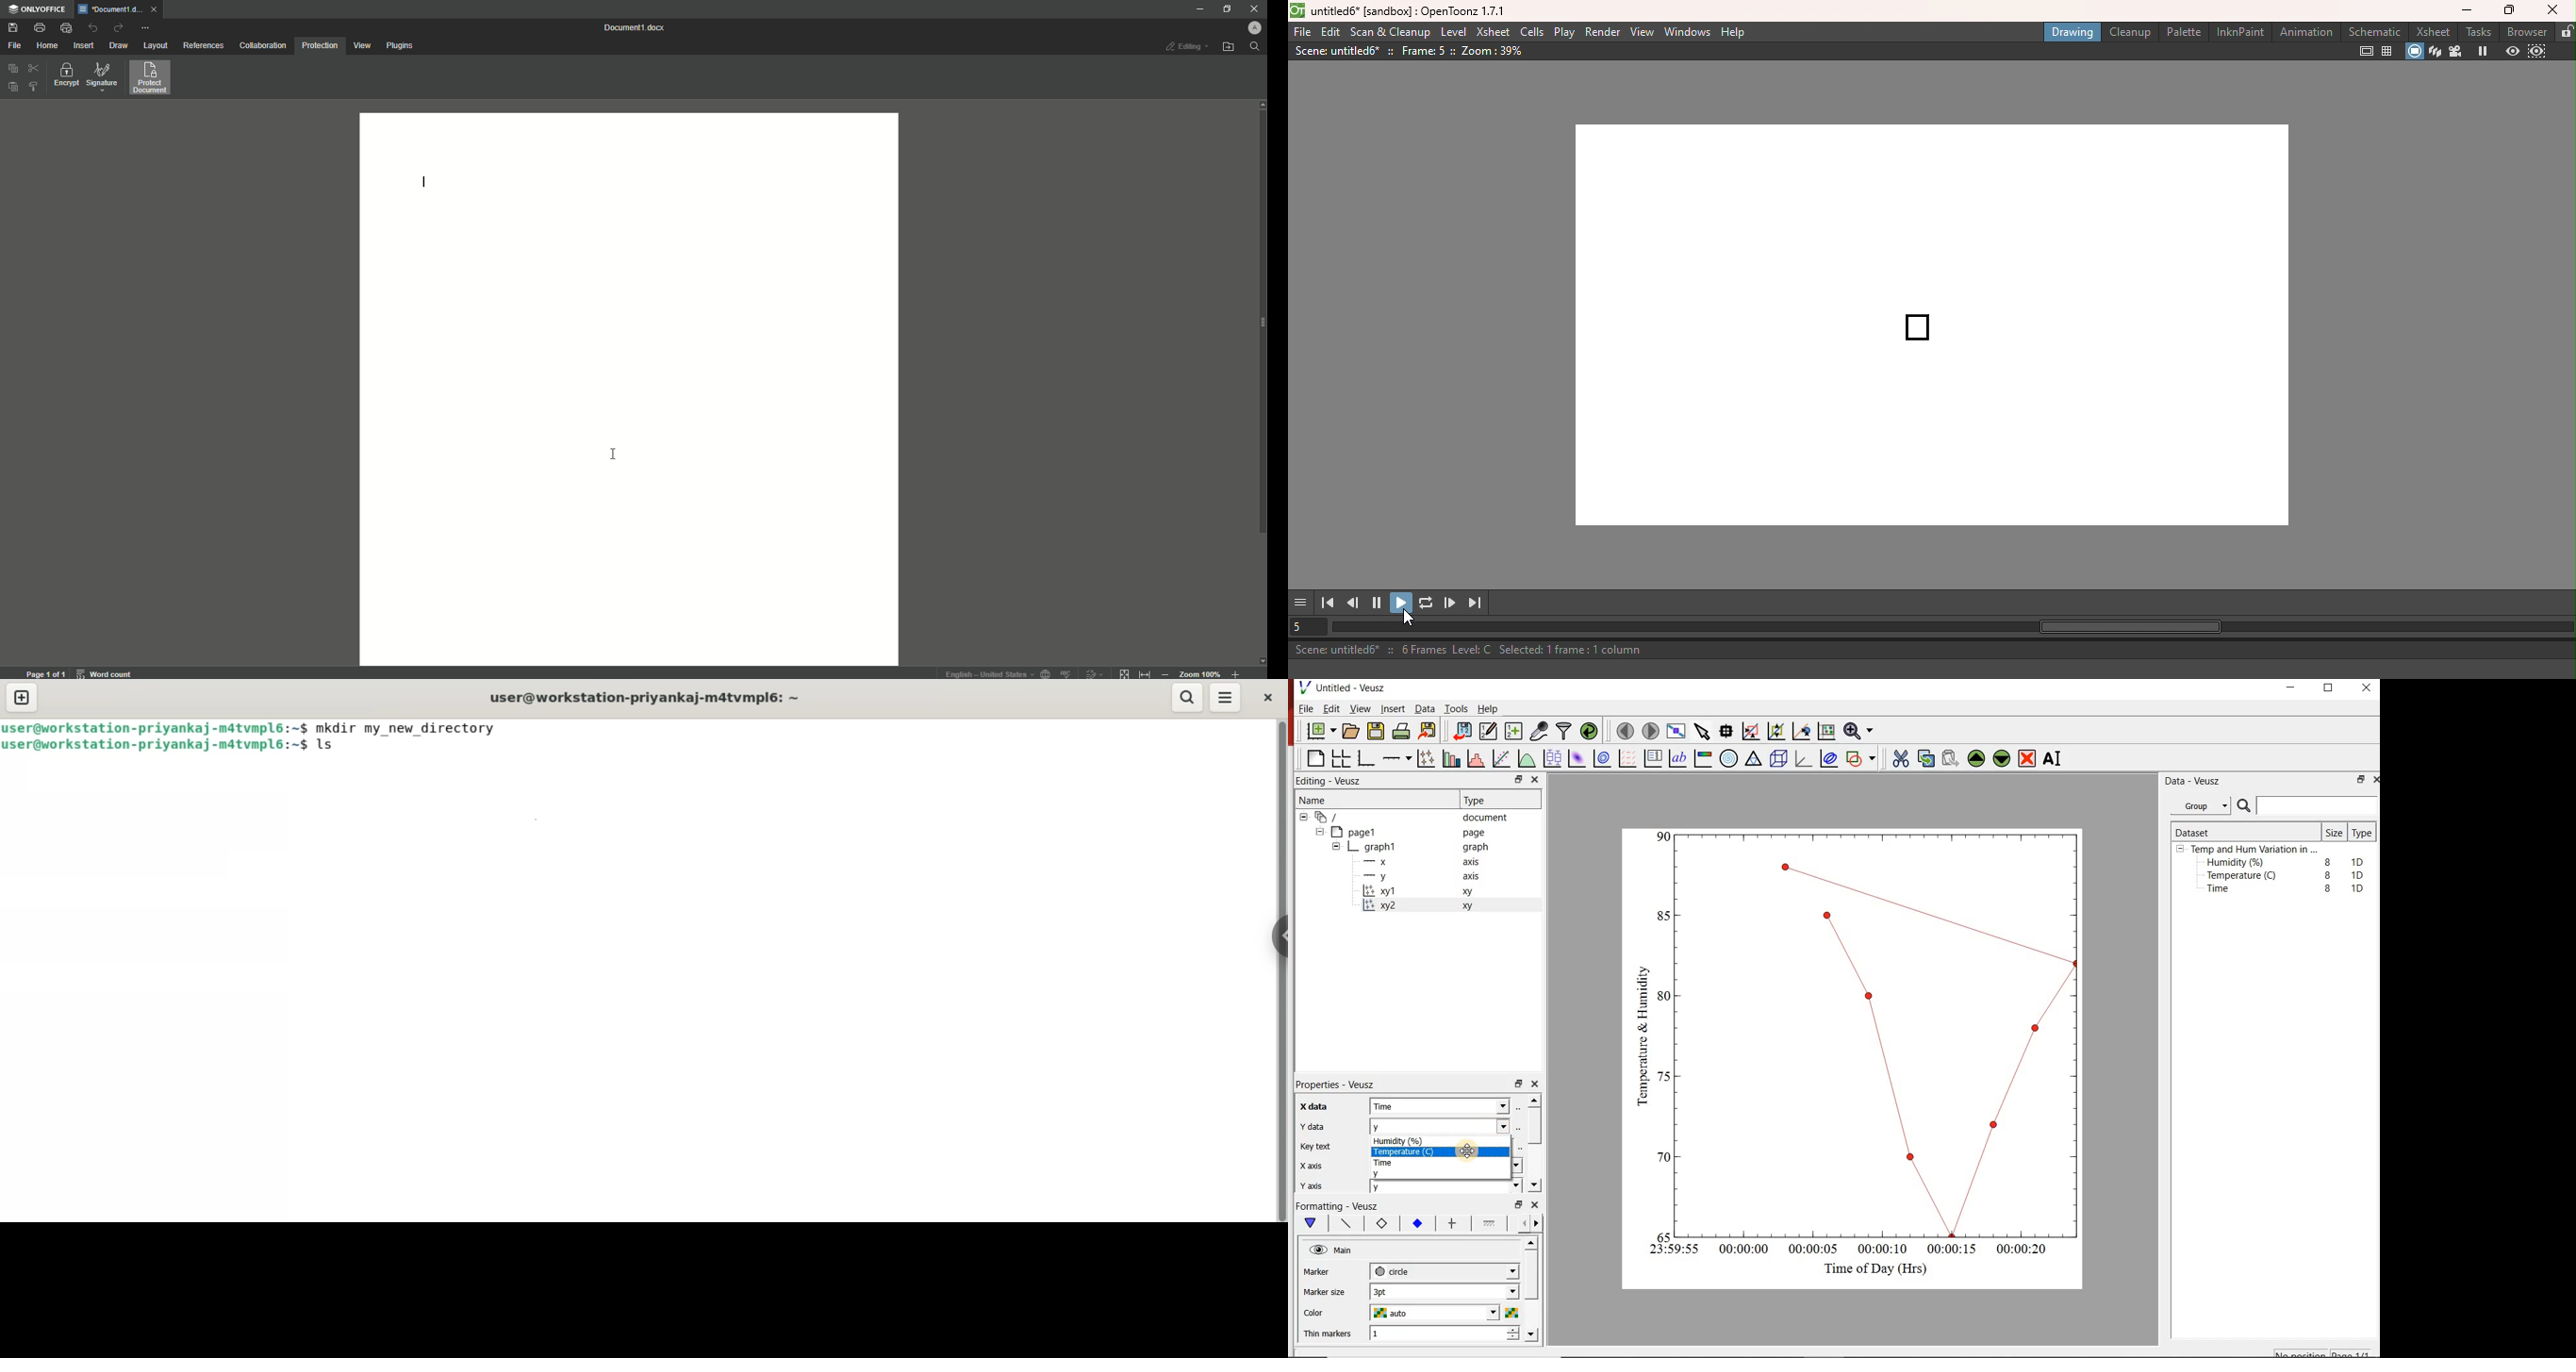 This screenshot has width=2576, height=1372. I want to click on Paste widget from the clipboard, so click(1951, 758).